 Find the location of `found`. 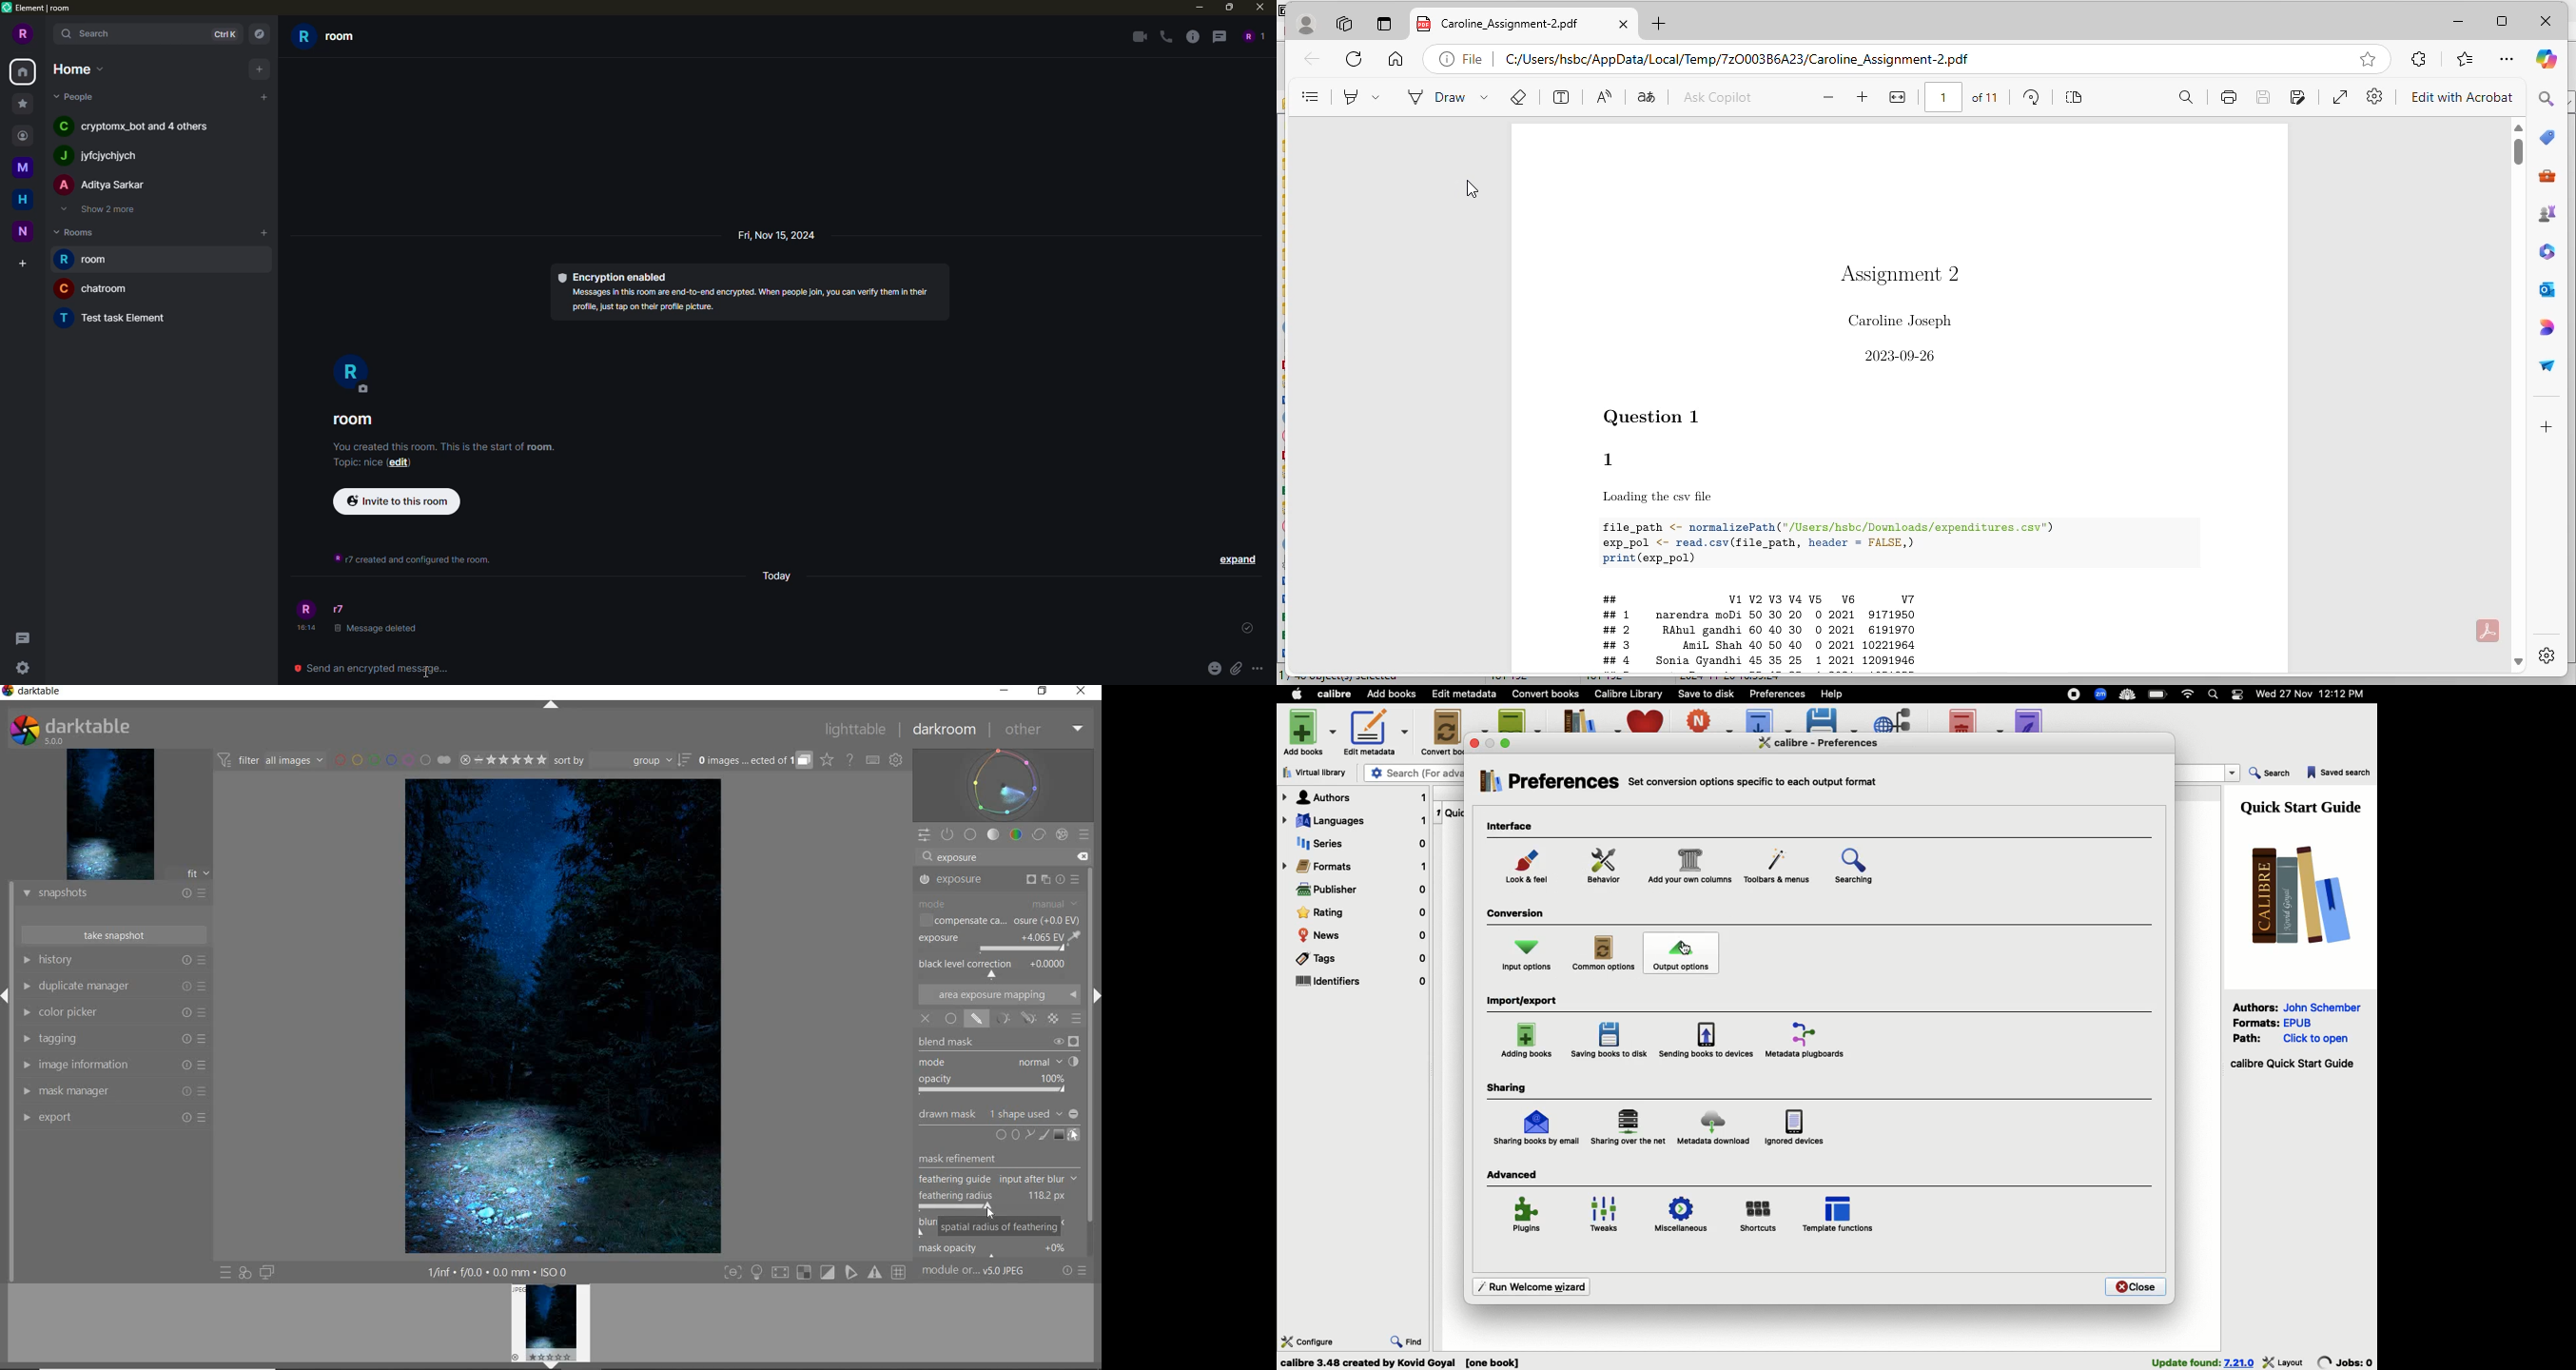

found is located at coordinates (2185, 1362).